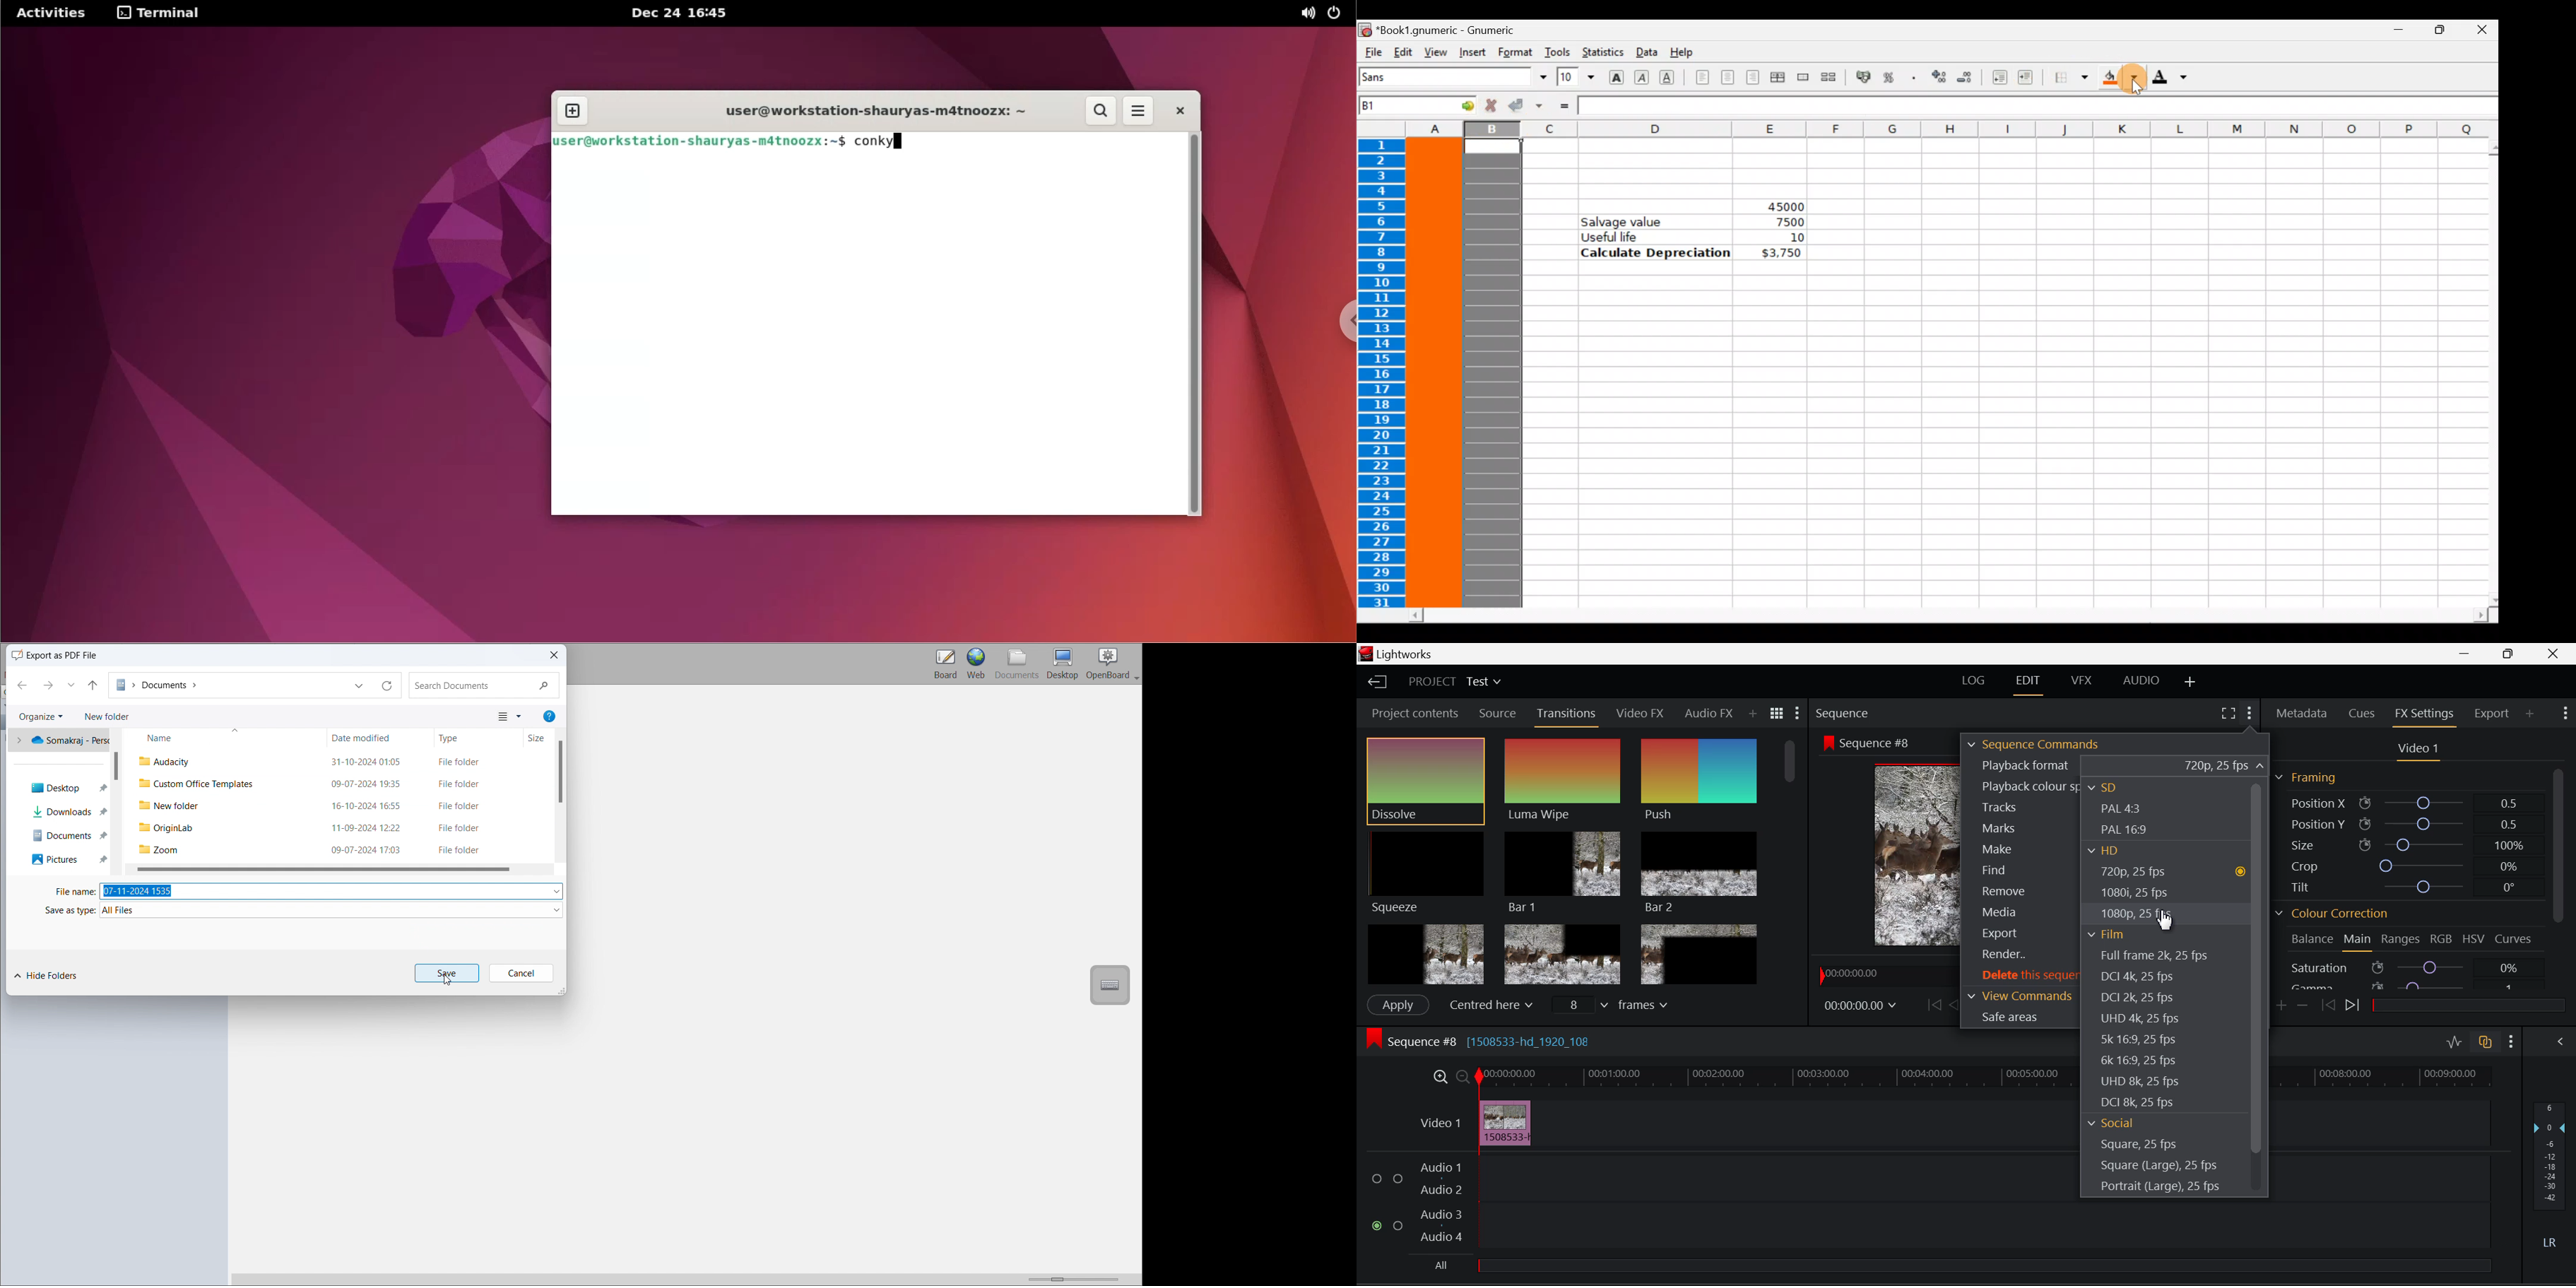  What do you see at coordinates (305, 889) in the screenshot?
I see `File name: 07-11-2024 1535(set file name)` at bounding box center [305, 889].